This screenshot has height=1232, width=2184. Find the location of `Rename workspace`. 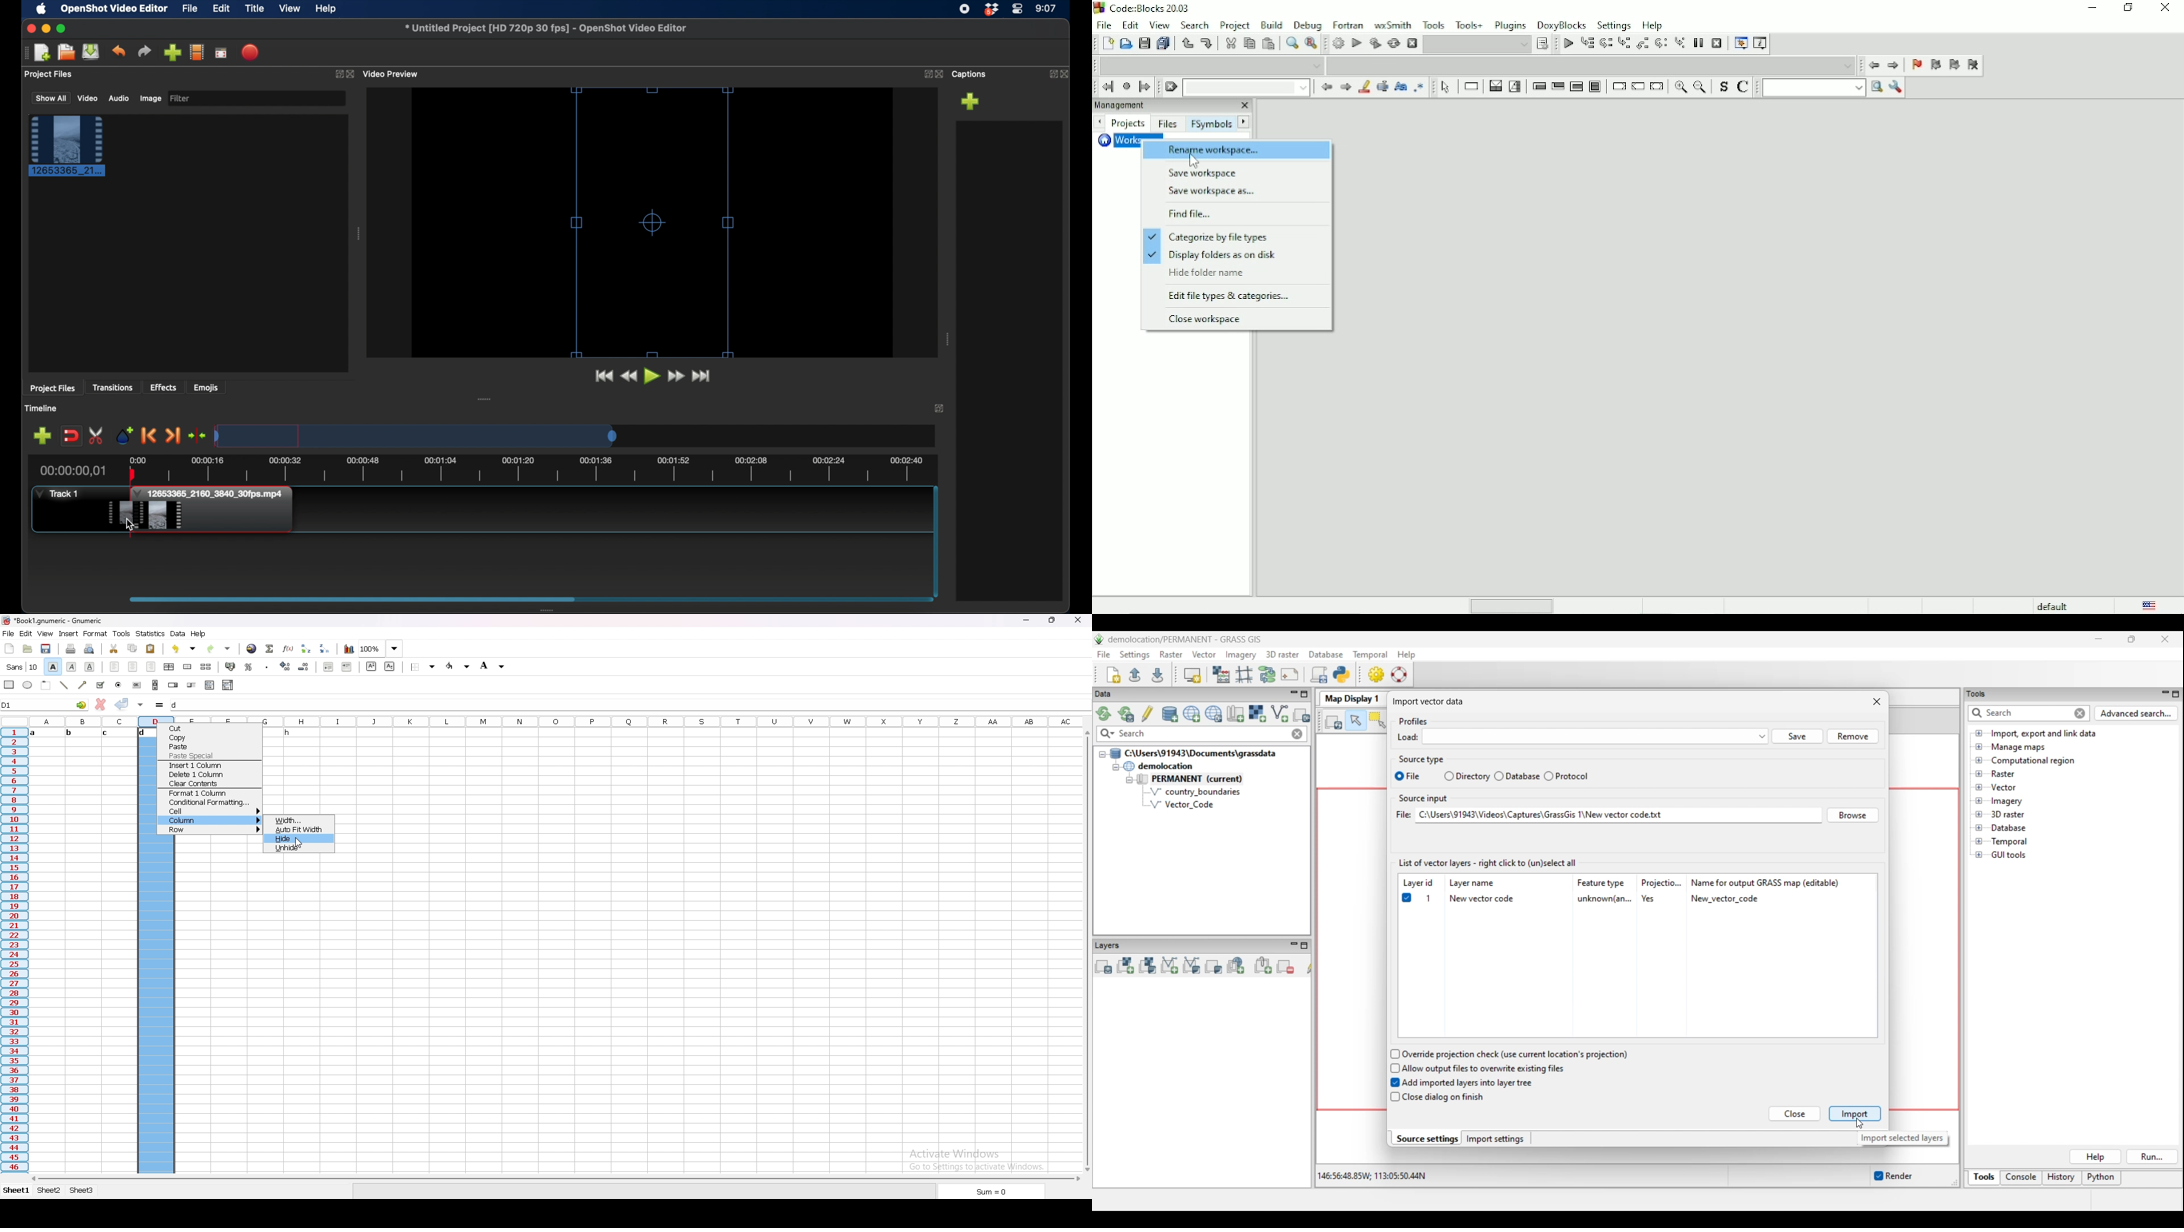

Rename workspace is located at coordinates (1236, 150).